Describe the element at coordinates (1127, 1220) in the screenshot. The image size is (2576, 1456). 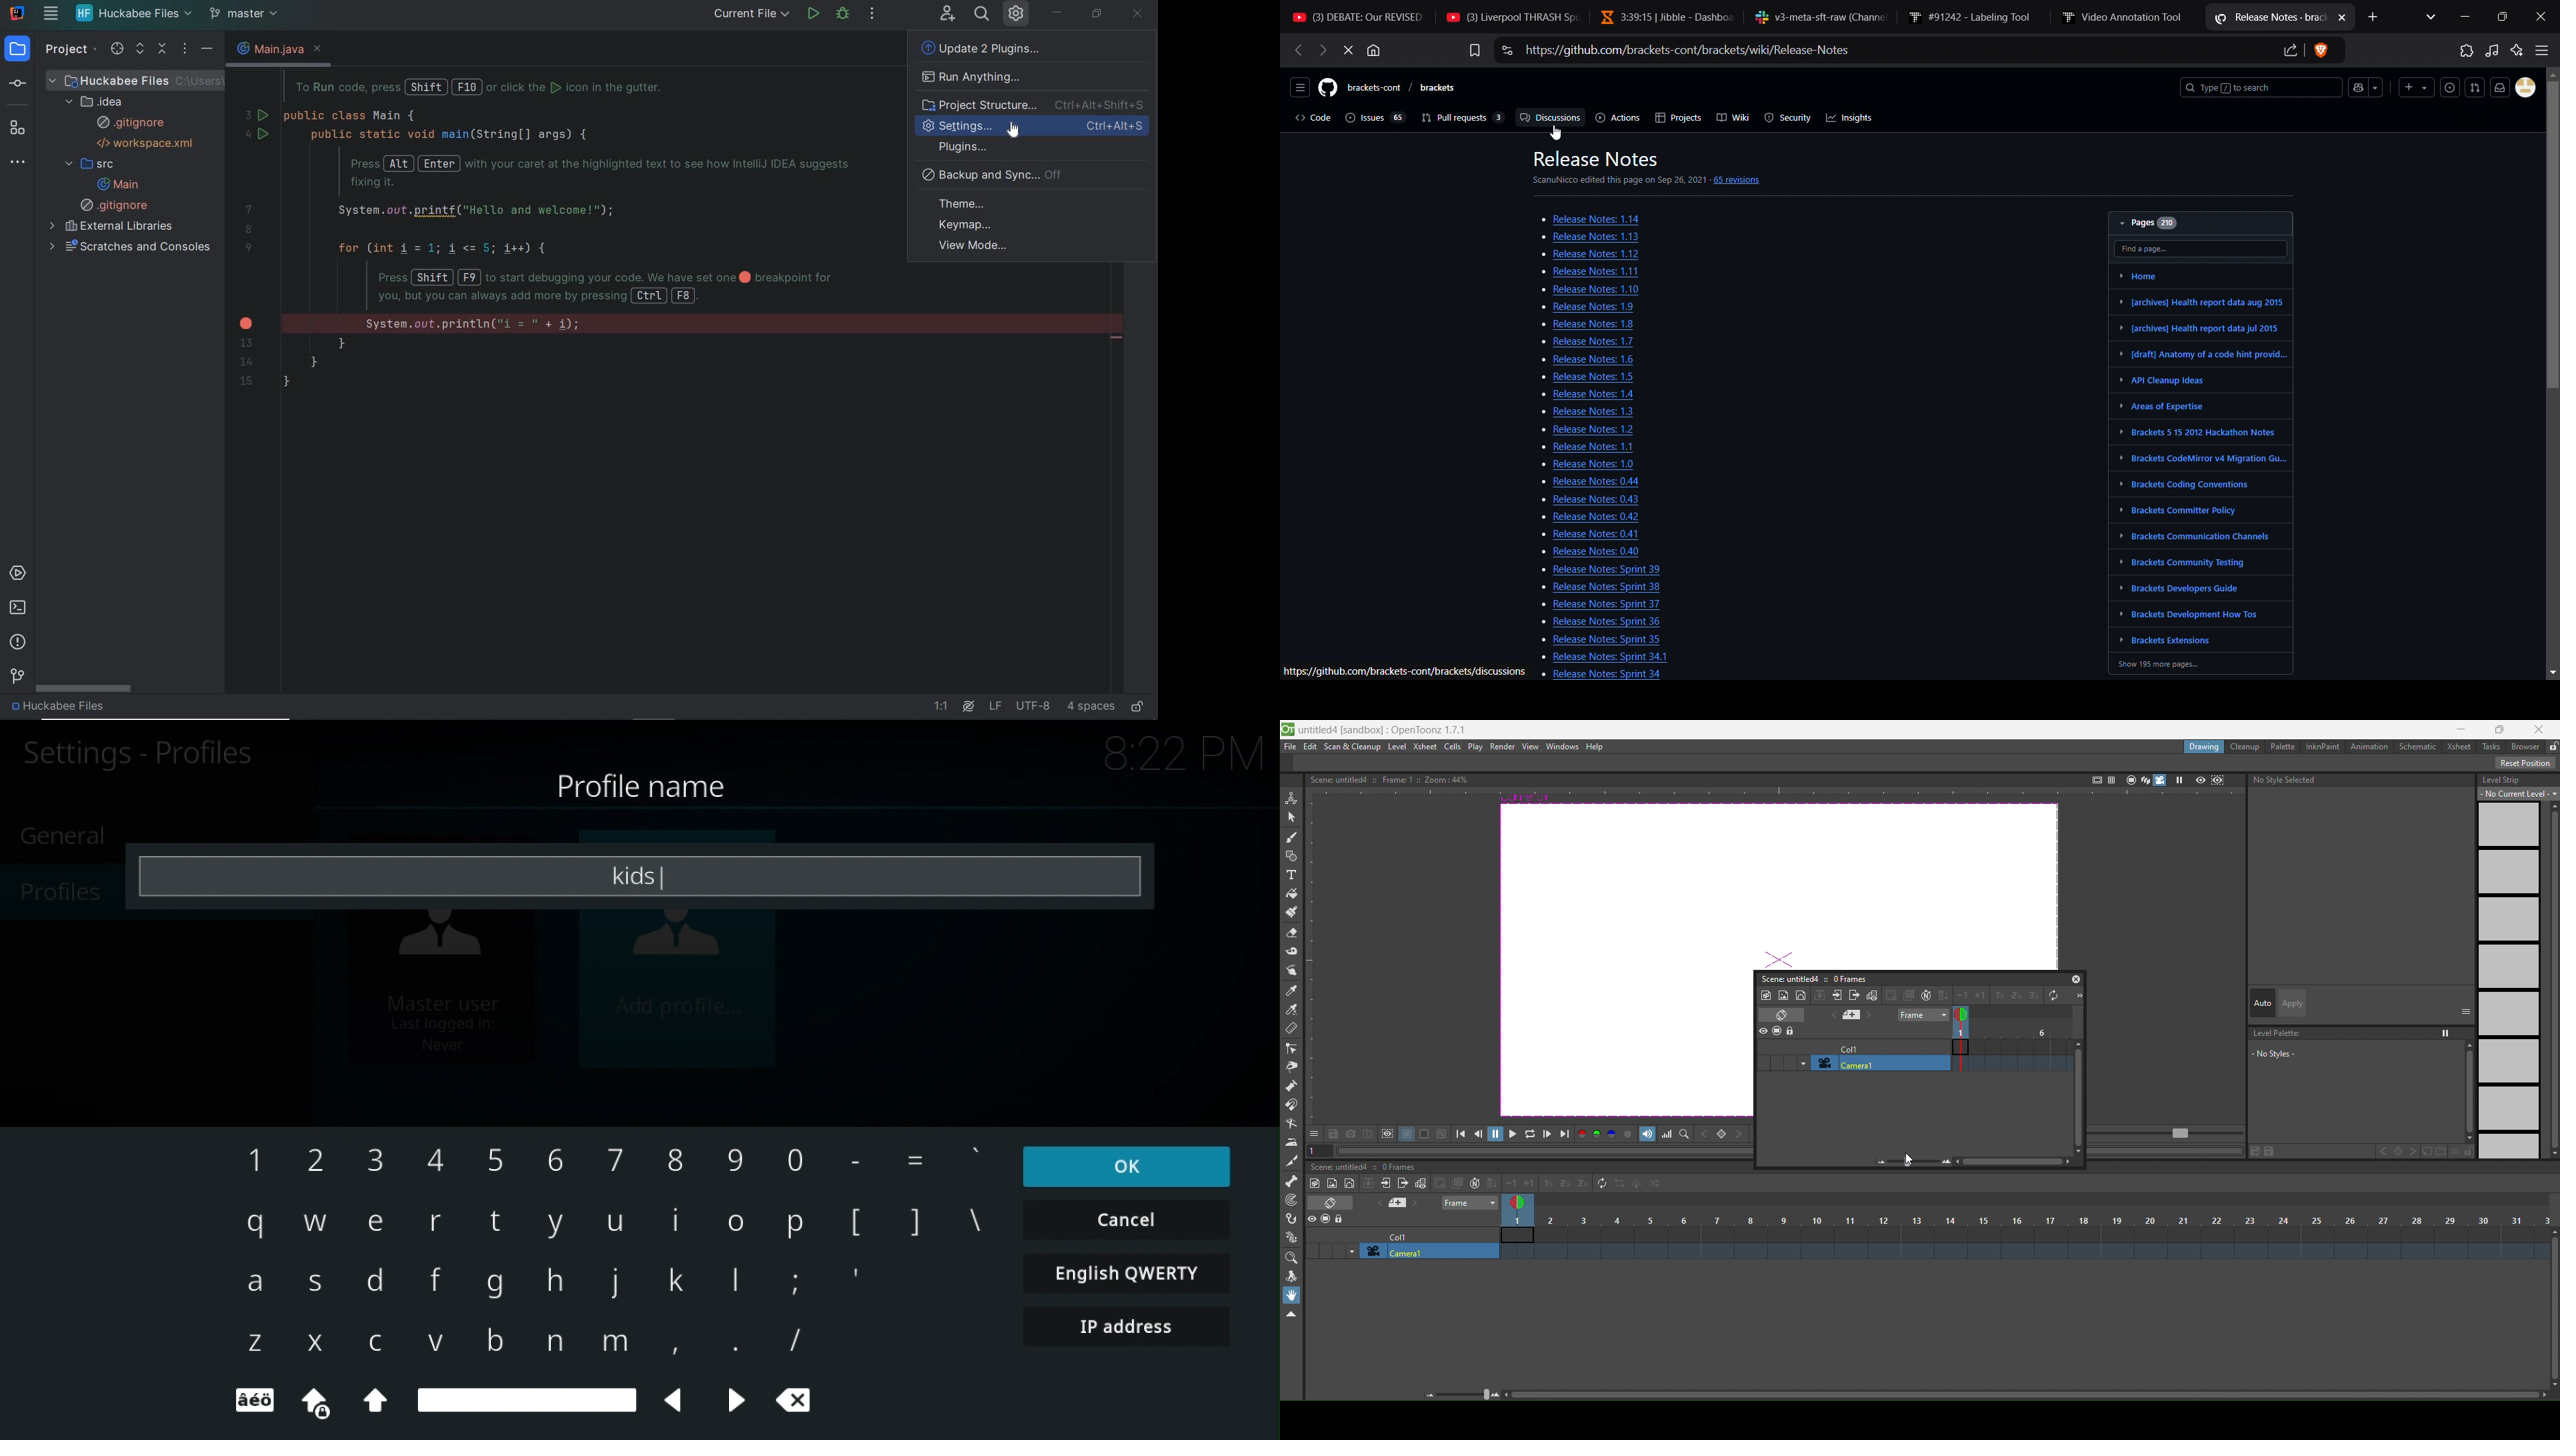
I see `cancel` at that location.